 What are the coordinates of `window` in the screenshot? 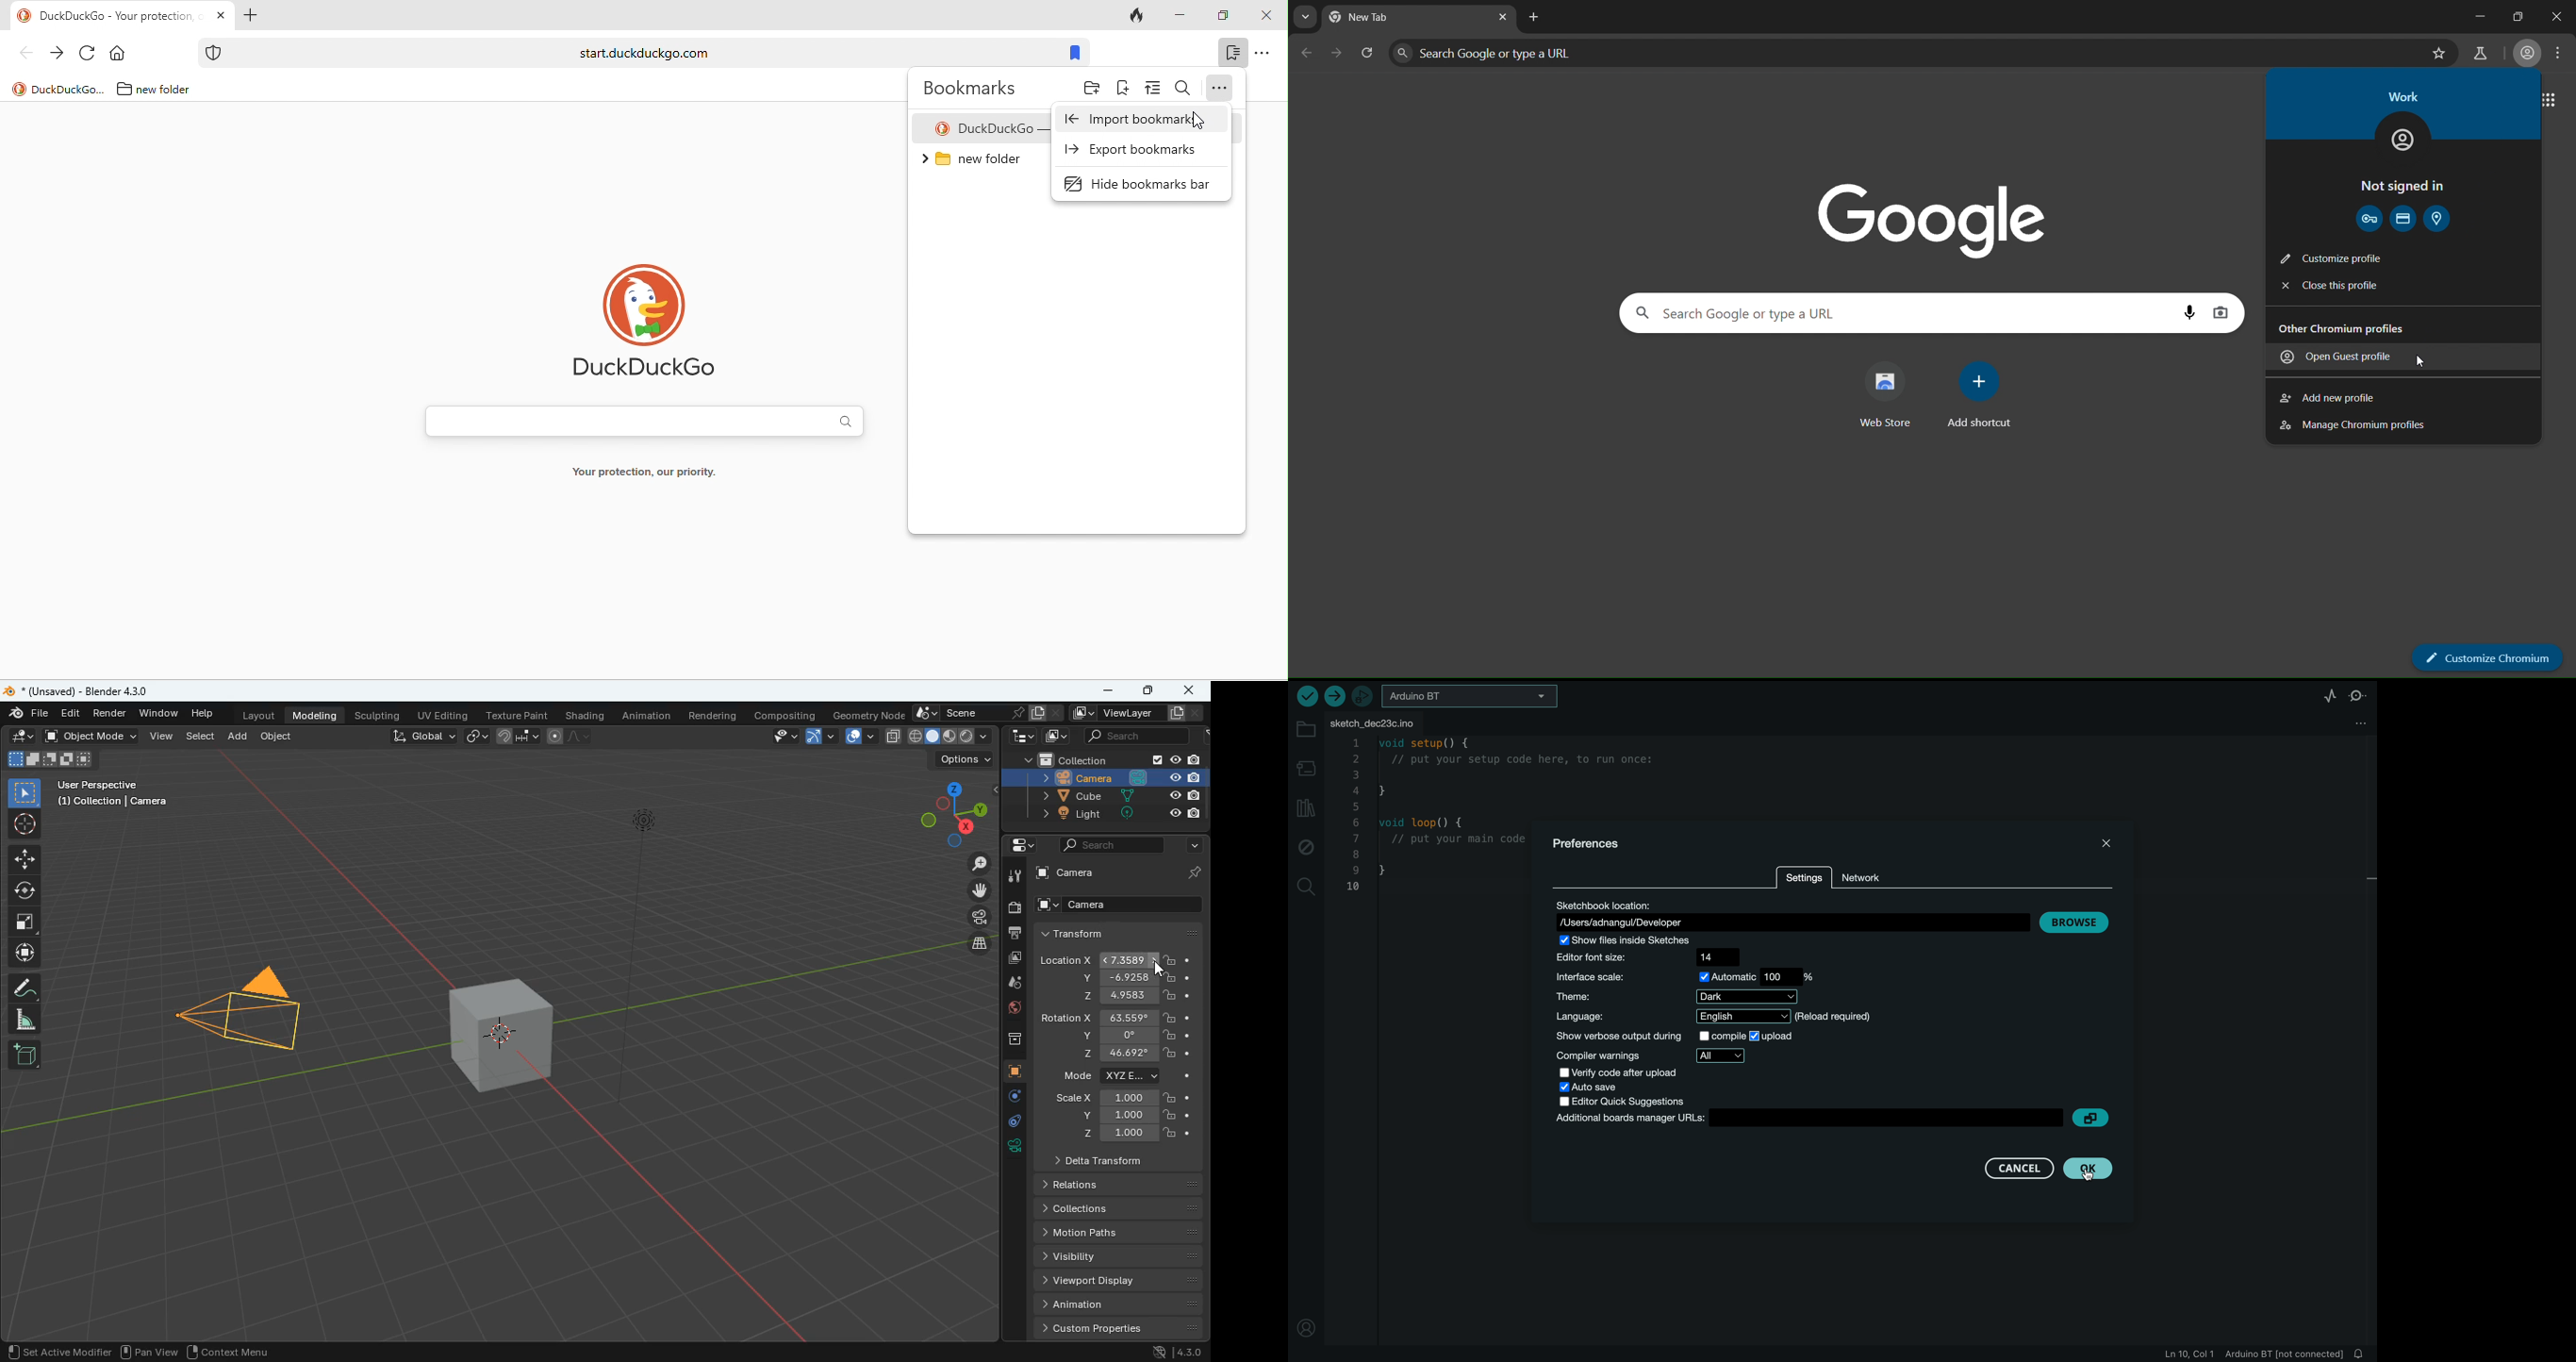 It's located at (160, 714).